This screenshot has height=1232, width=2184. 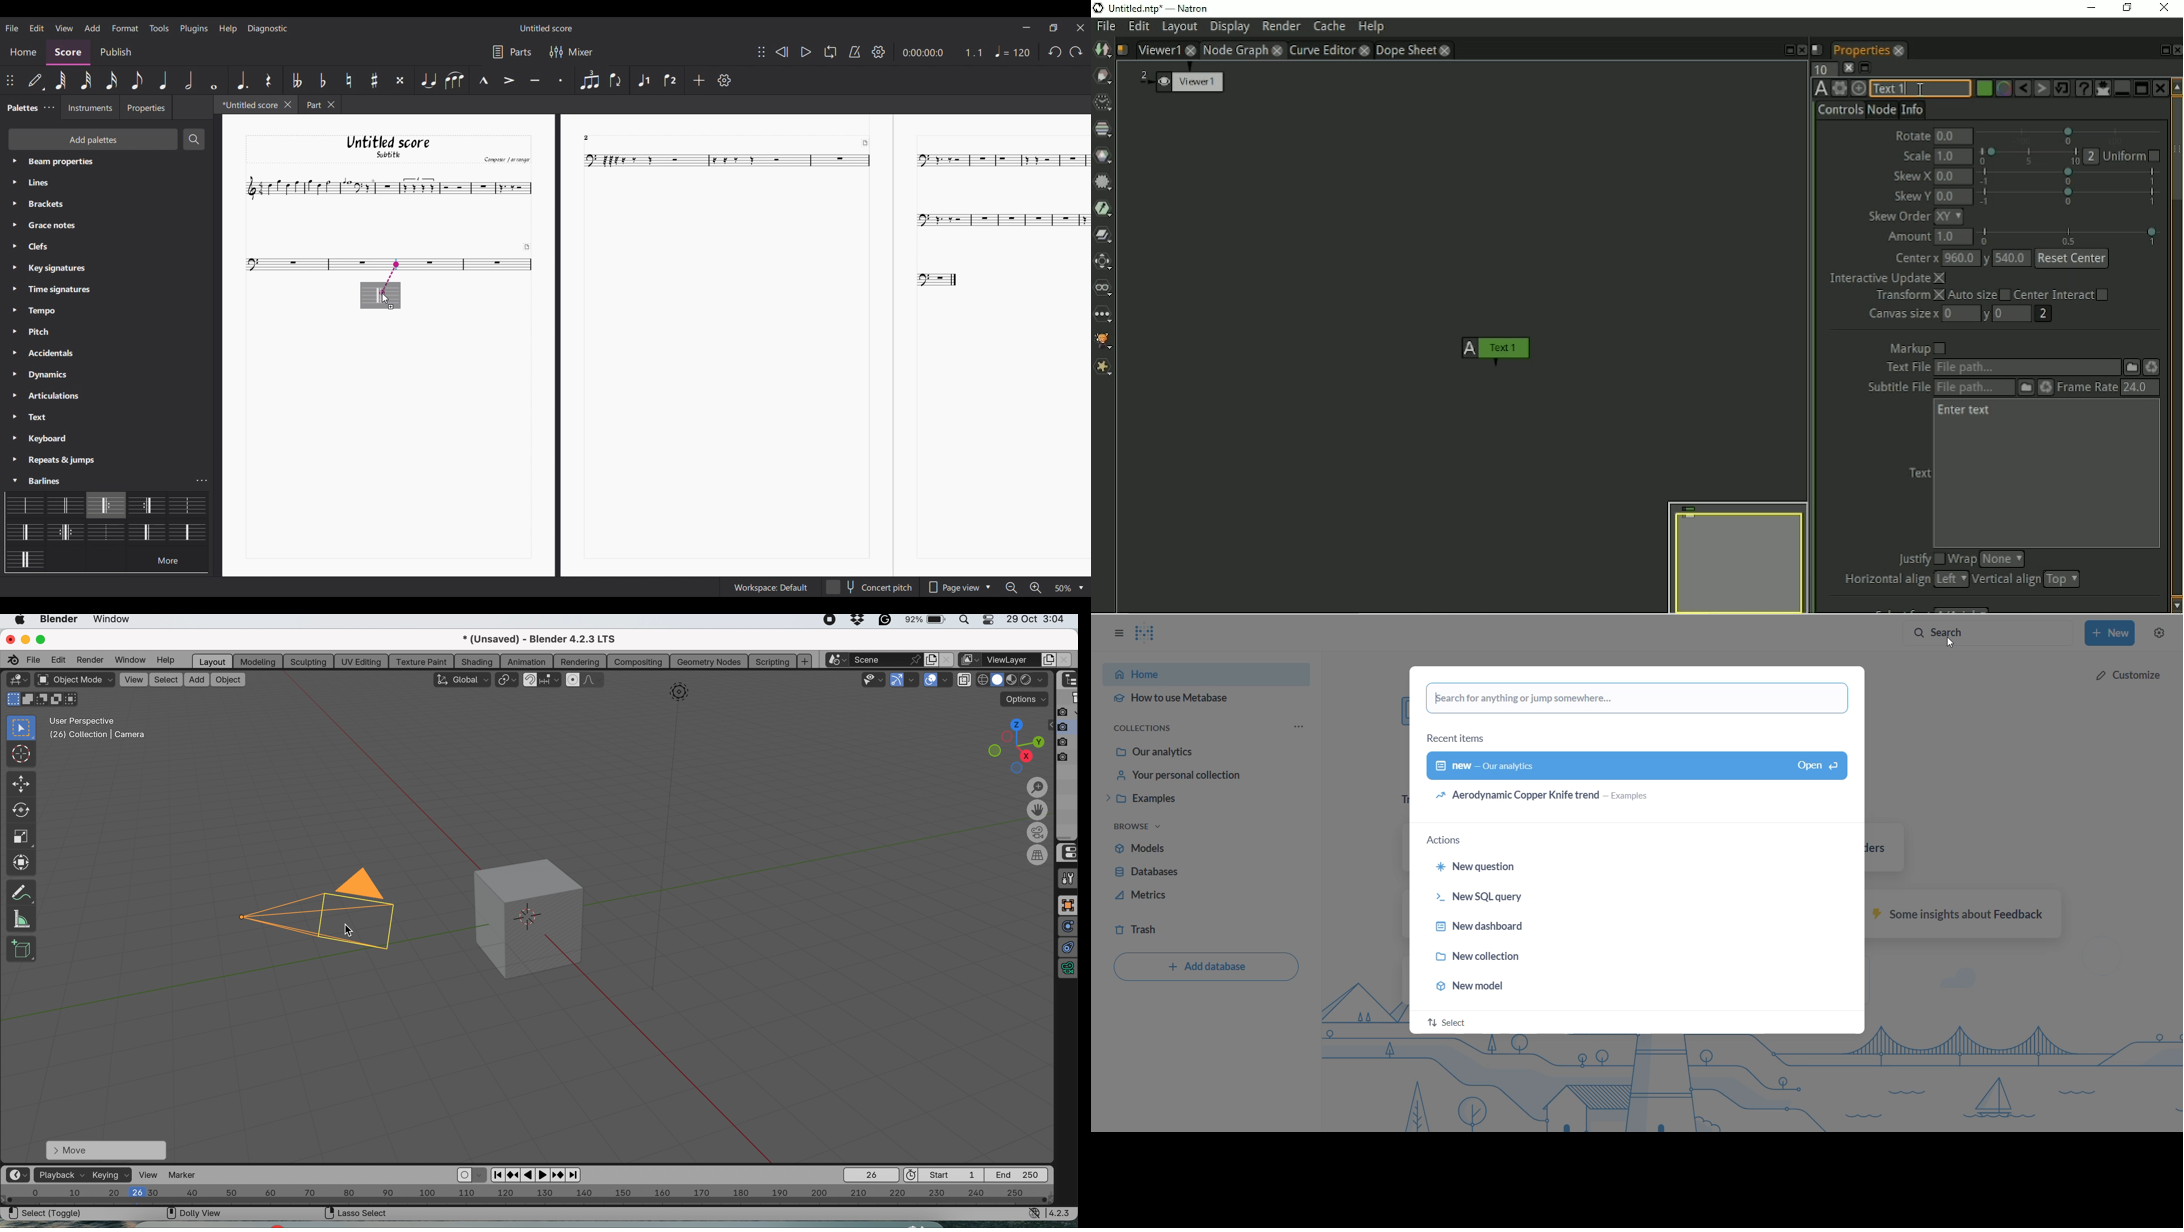 What do you see at coordinates (831, 52) in the screenshot?
I see `Loop playback ` at bounding box center [831, 52].